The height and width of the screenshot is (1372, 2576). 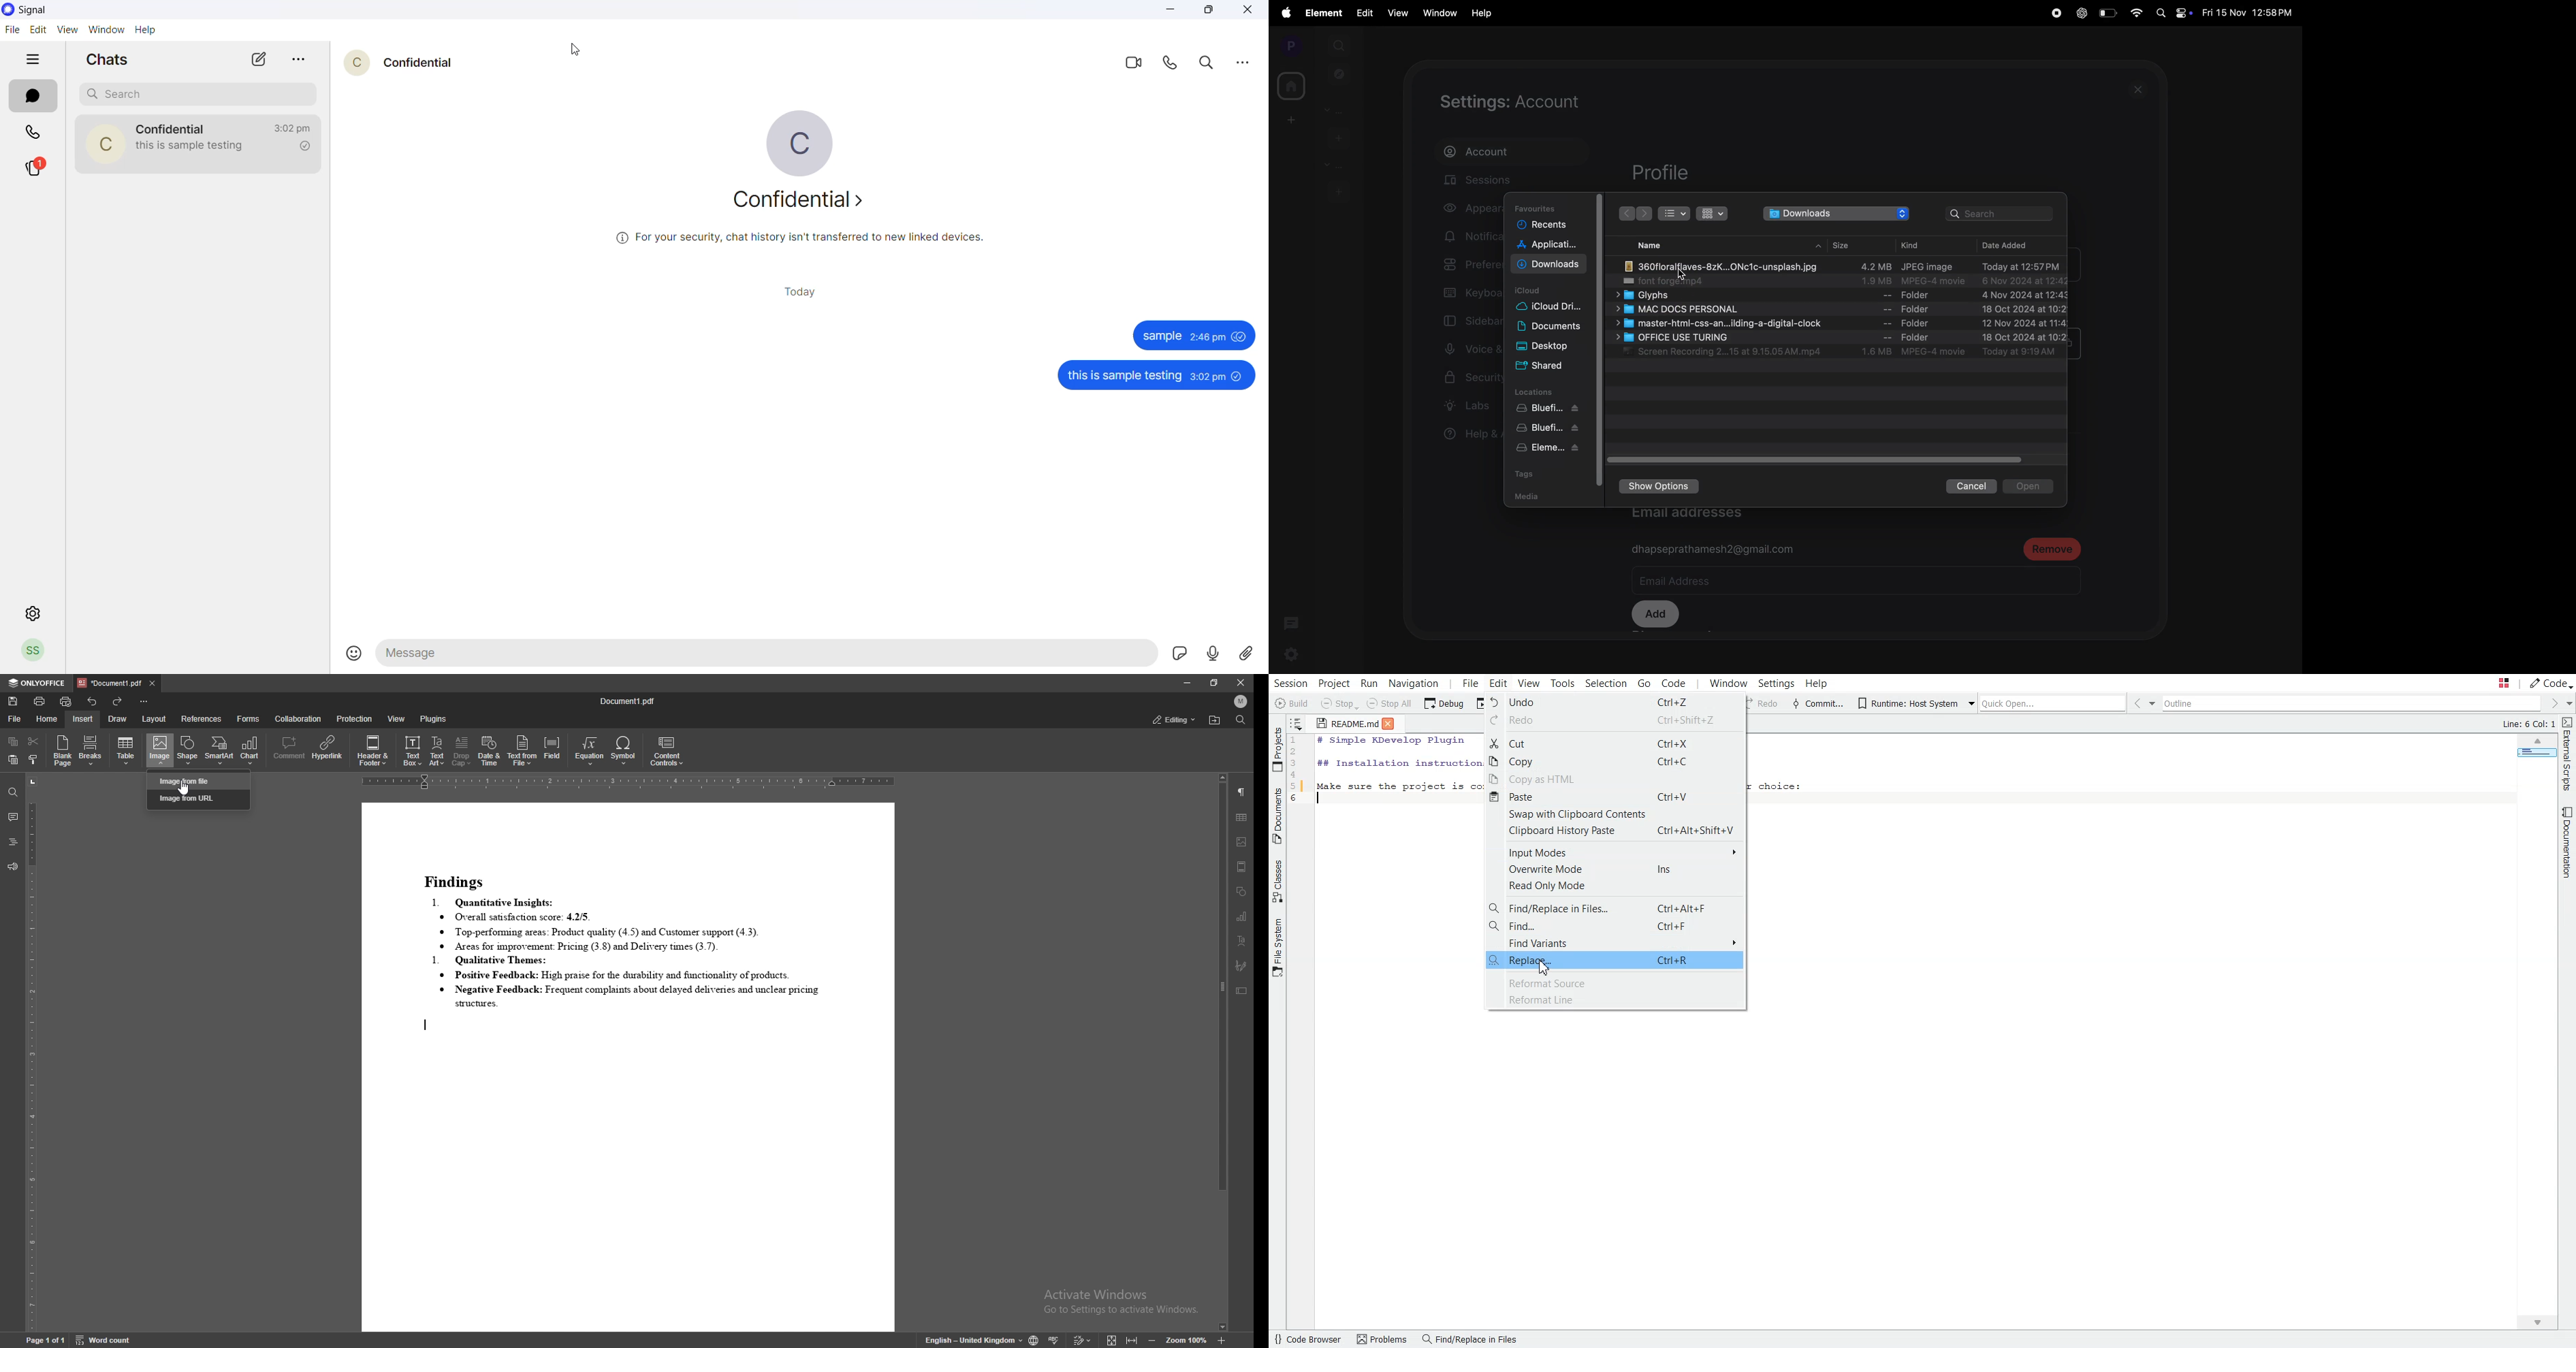 What do you see at coordinates (1615, 761) in the screenshot?
I see `Copy Ctrl+C` at bounding box center [1615, 761].